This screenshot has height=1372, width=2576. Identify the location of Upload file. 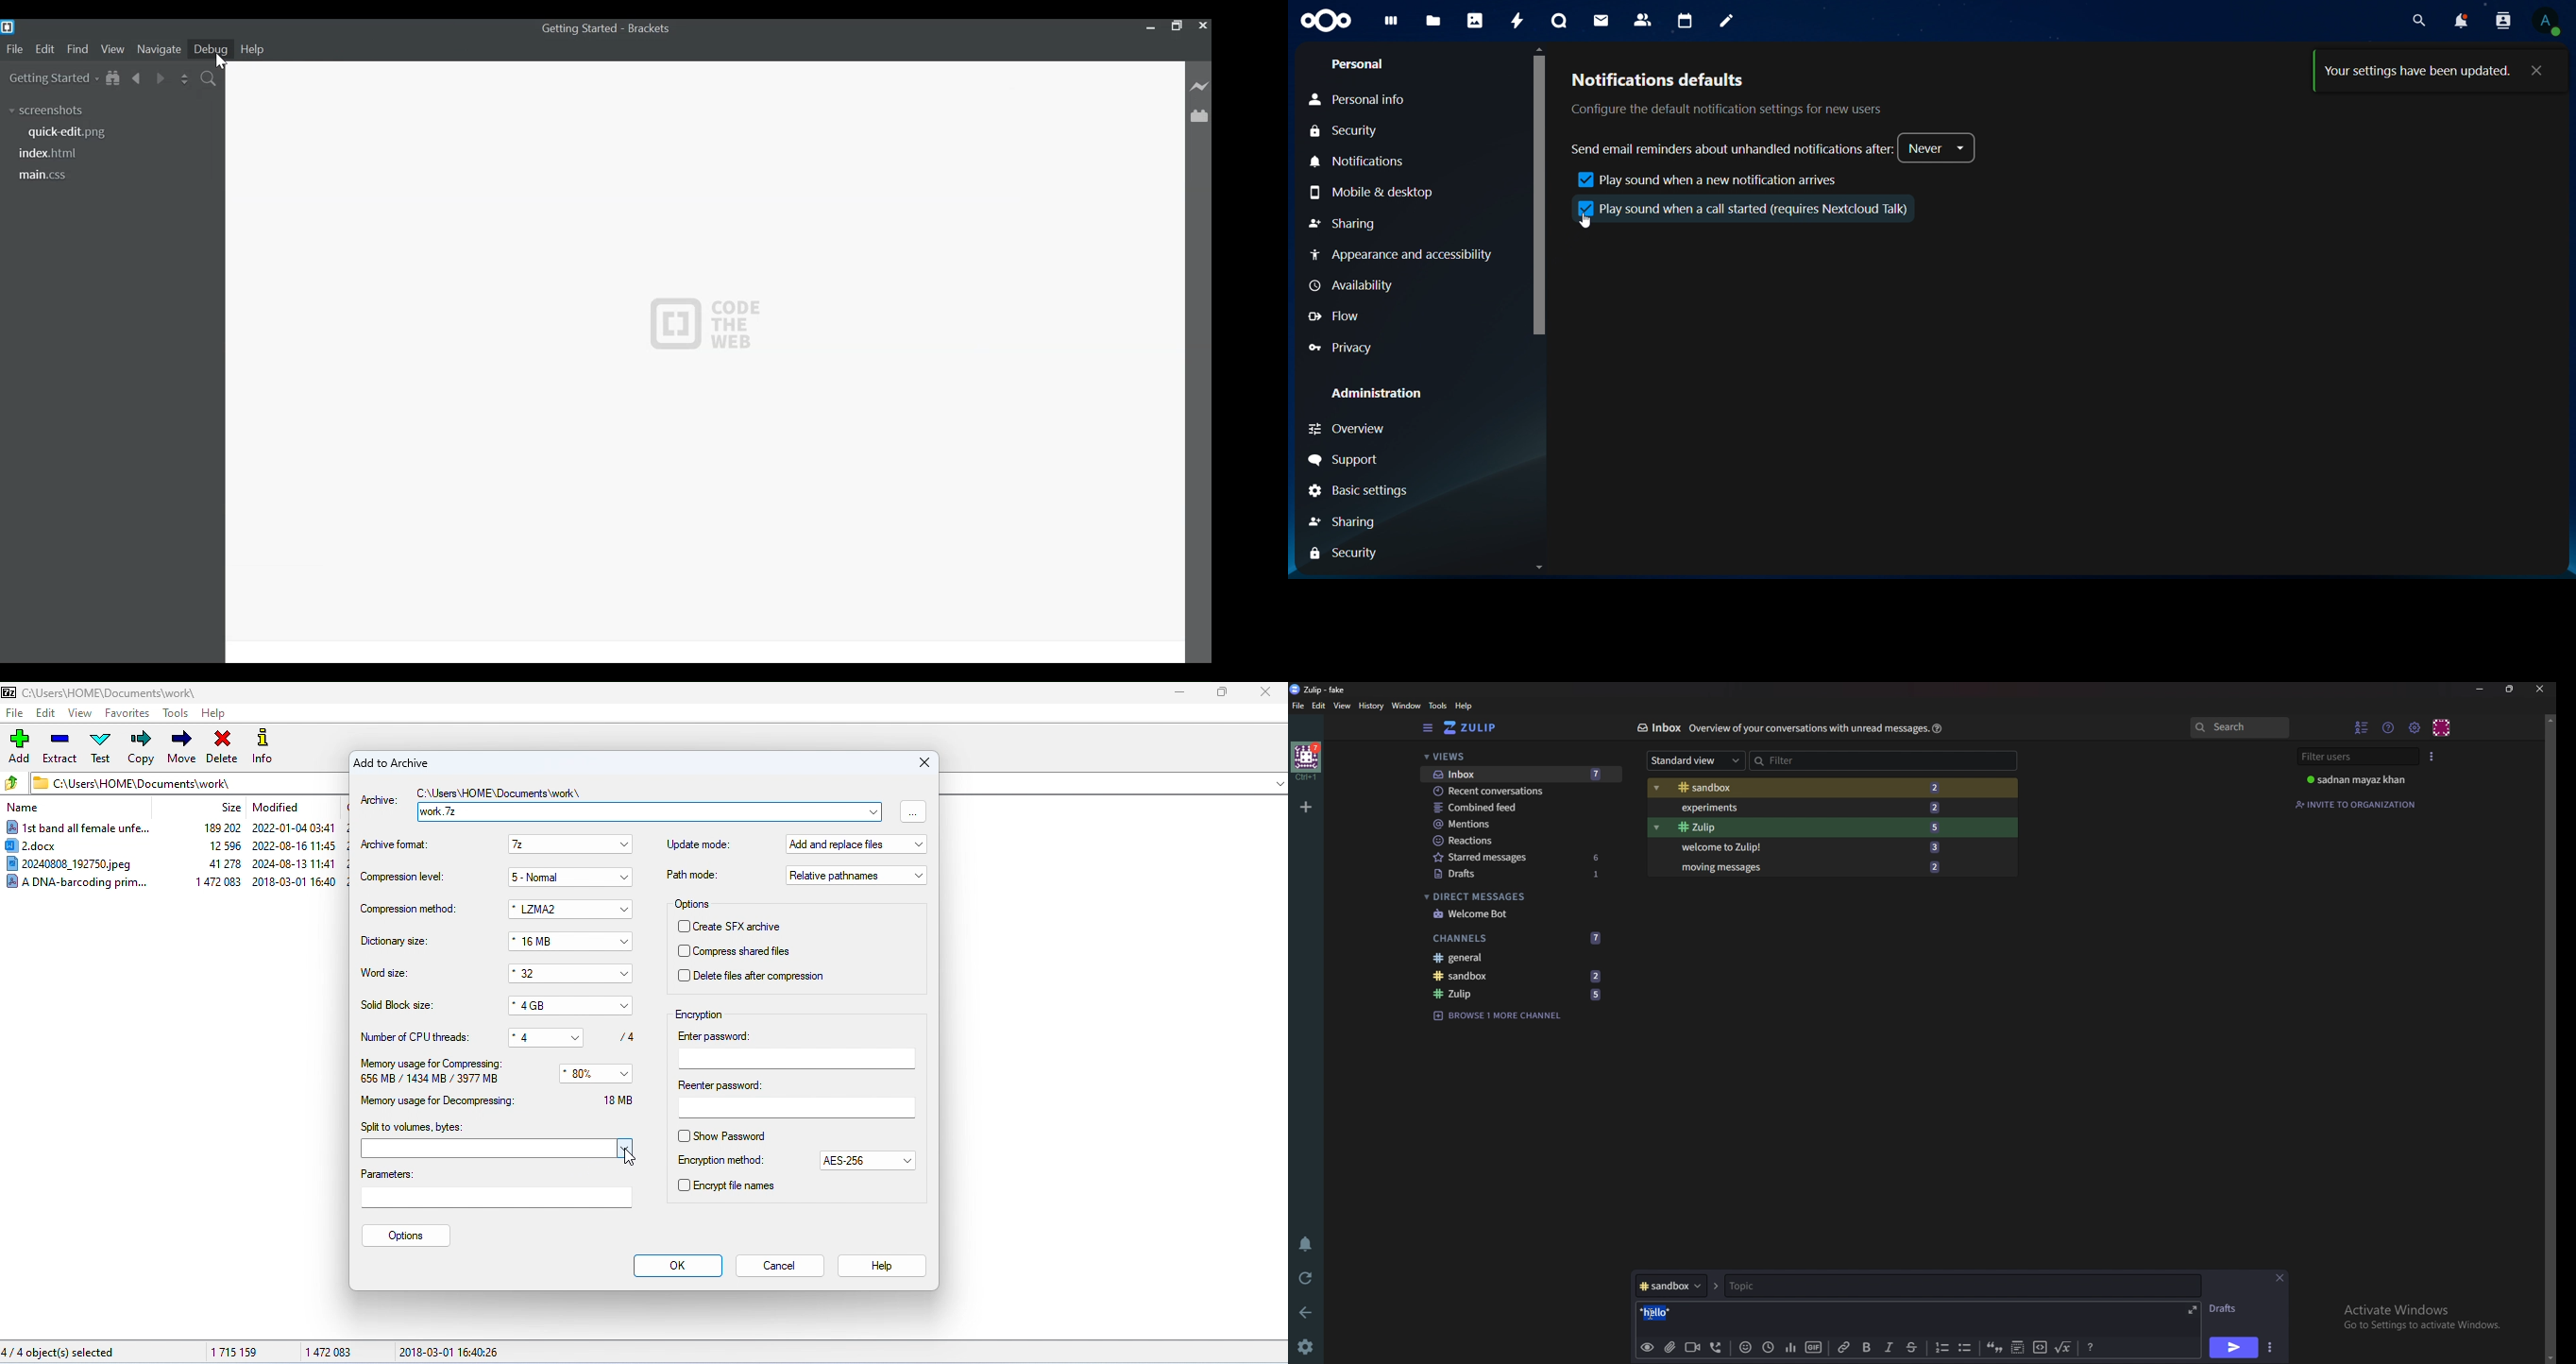
(1671, 1347).